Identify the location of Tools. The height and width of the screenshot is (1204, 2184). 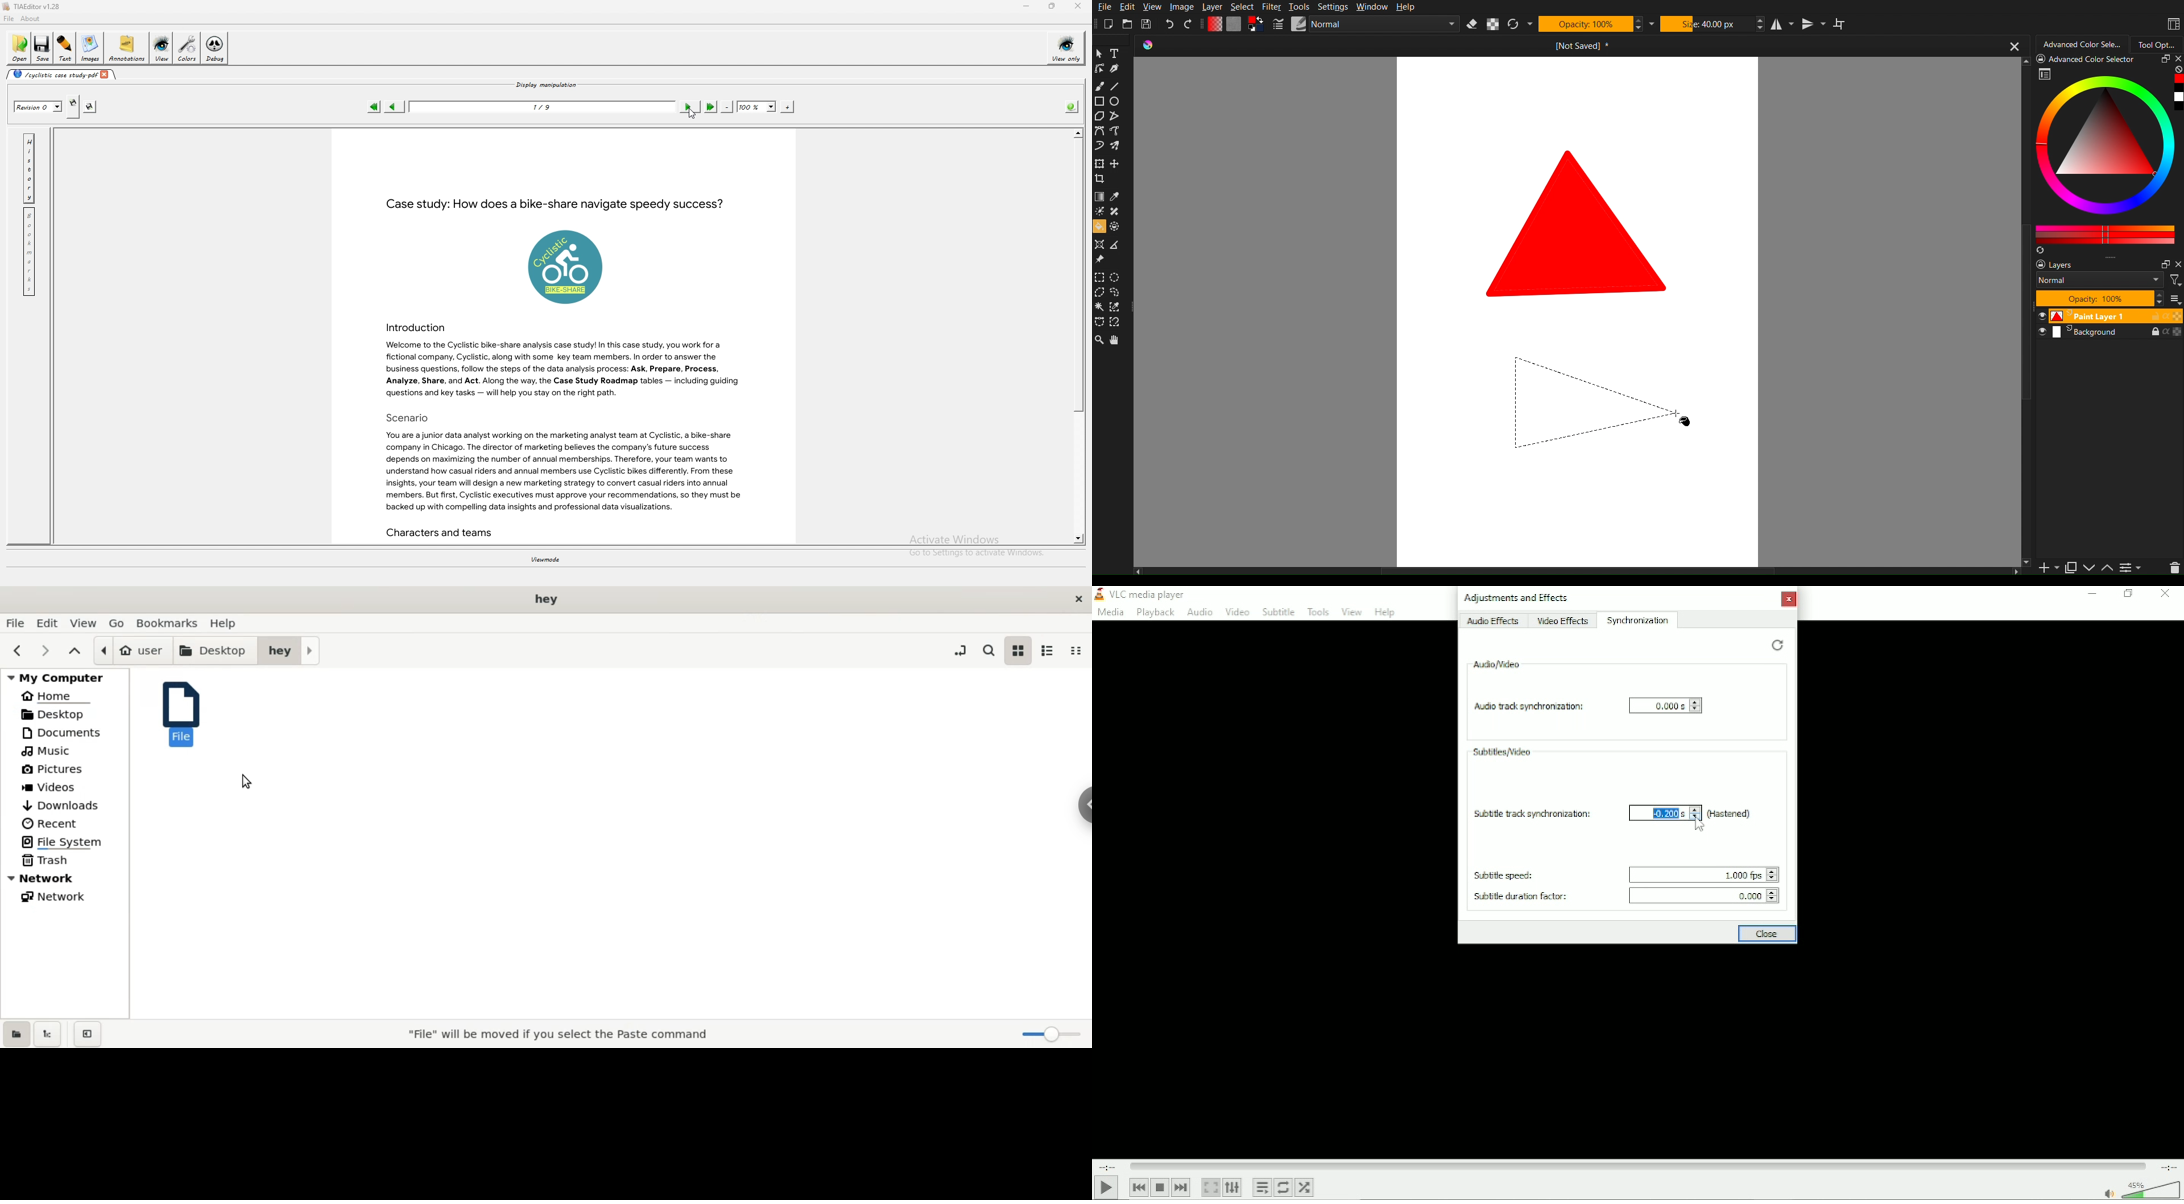
(1317, 611).